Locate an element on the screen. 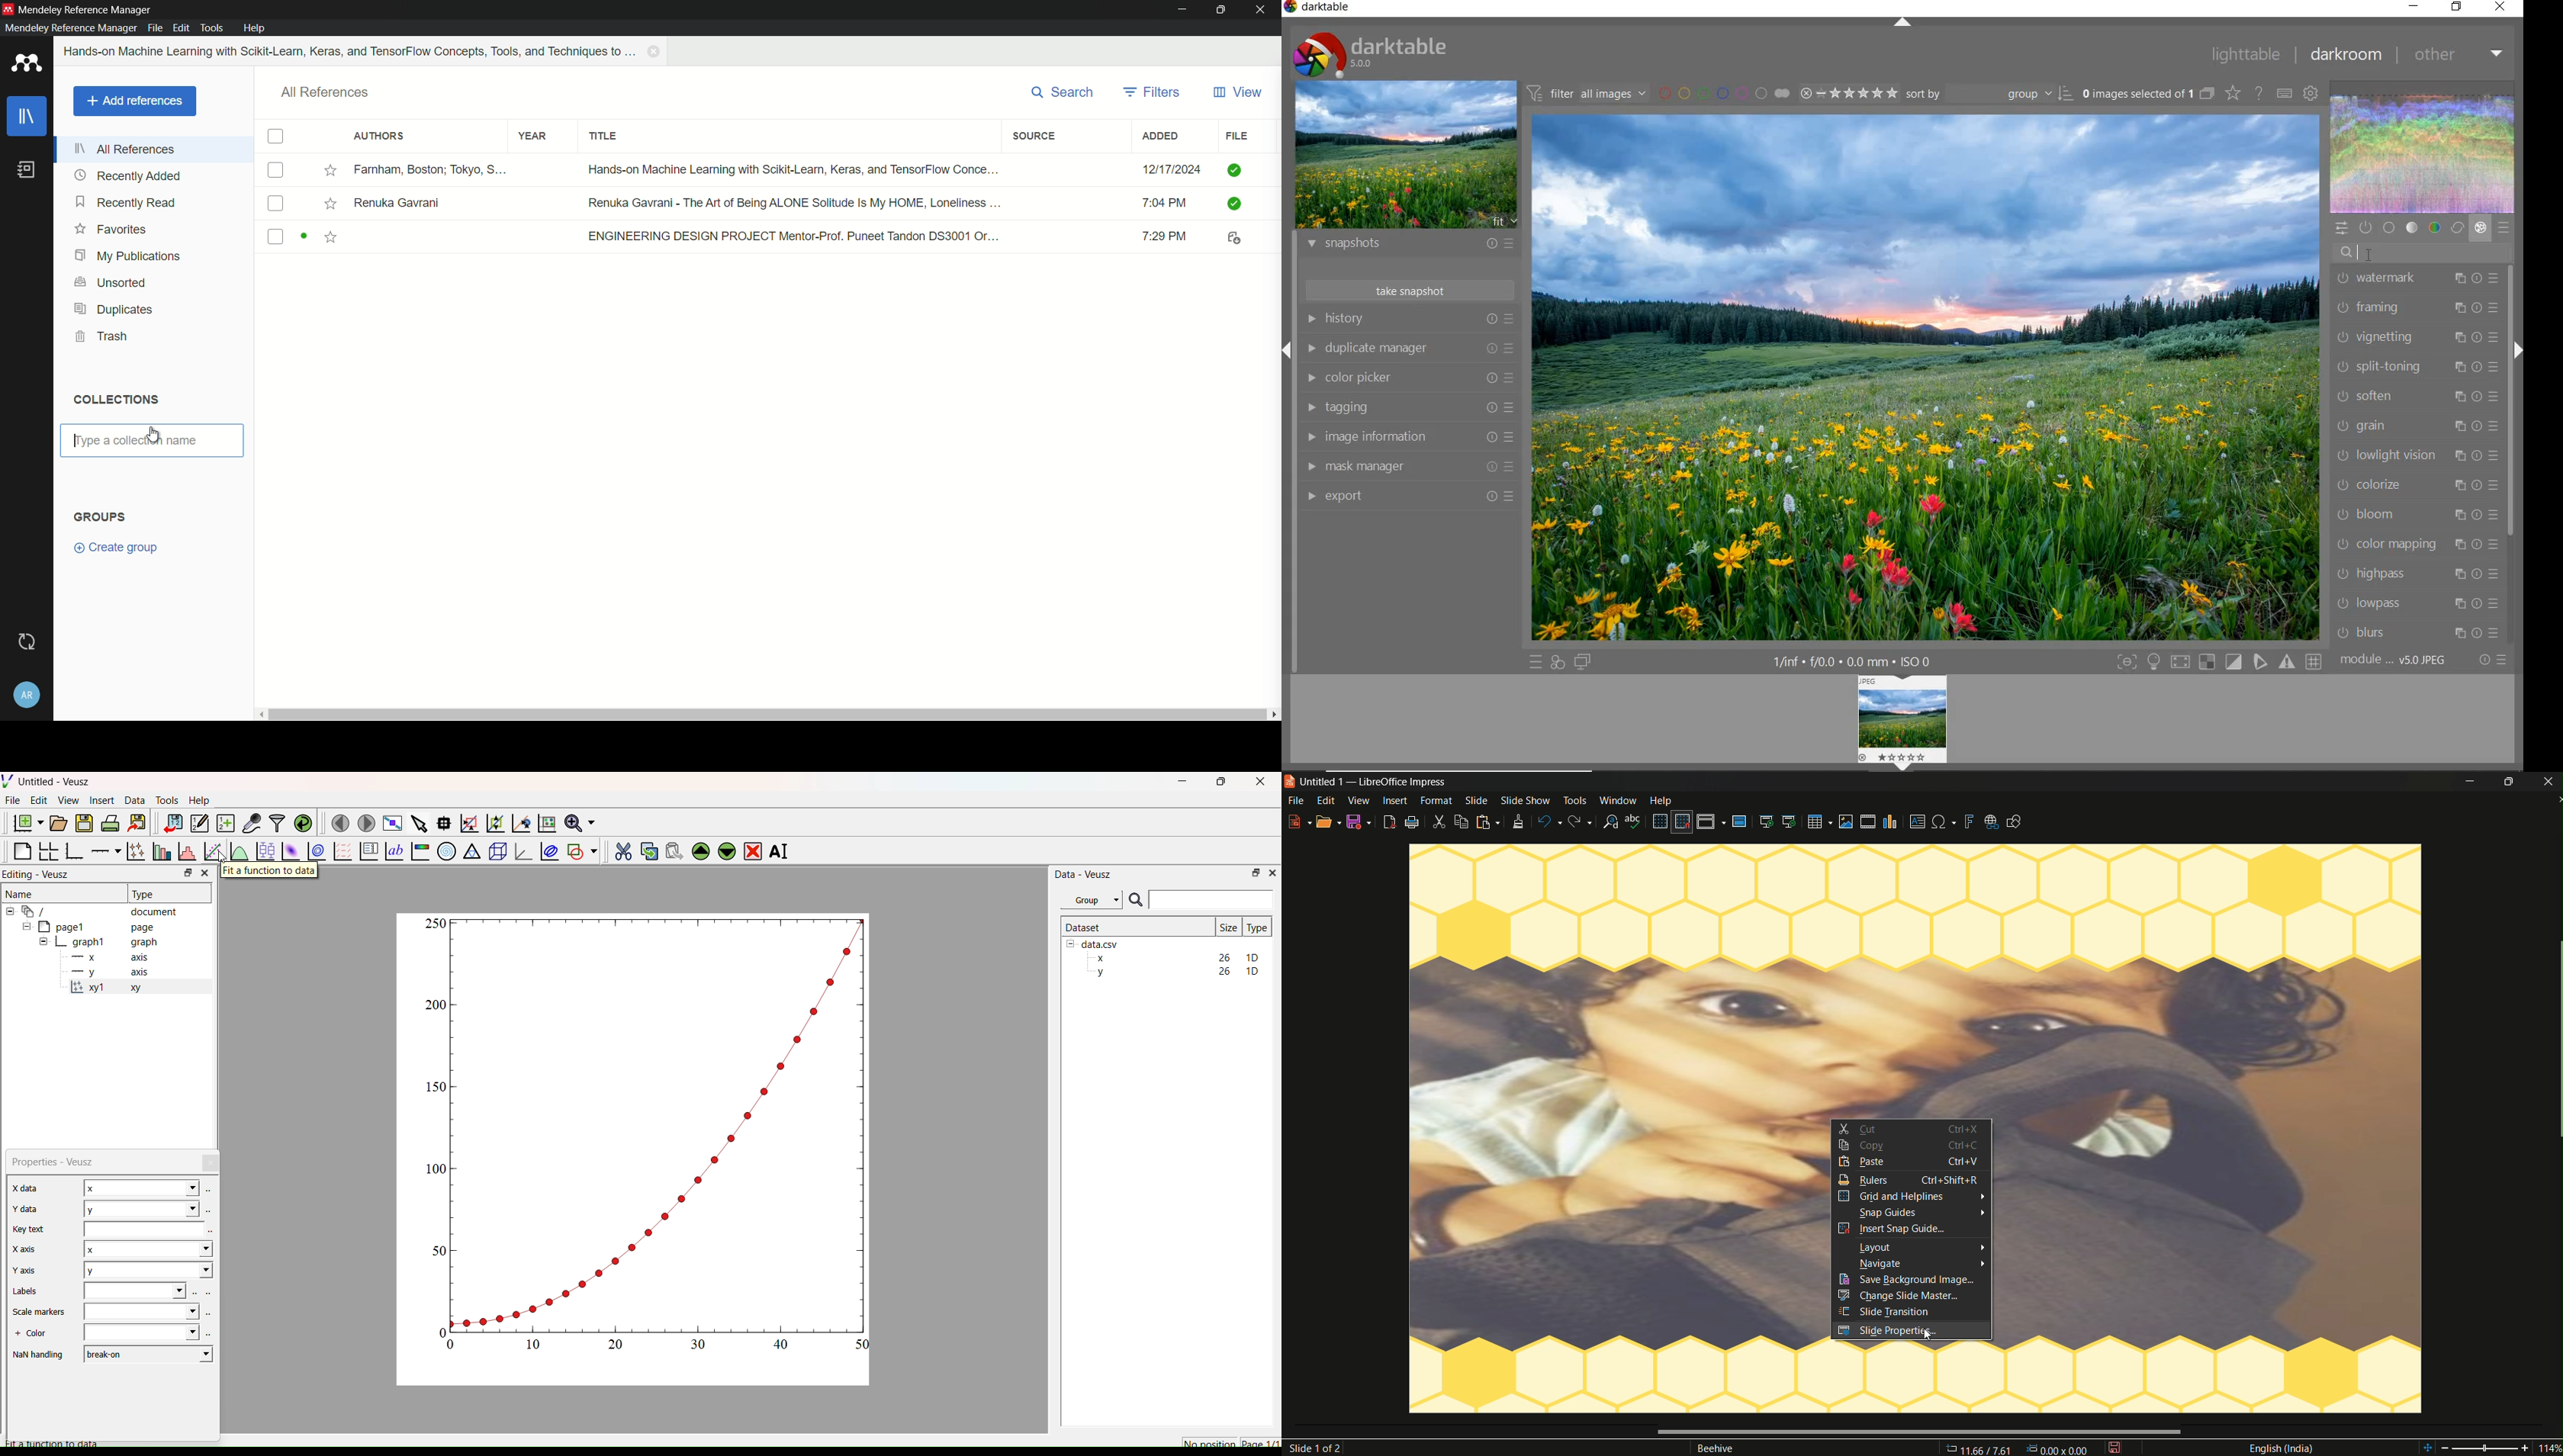 The image size is (2576, 1456). insert chart is located at coordinates (1892, 821).